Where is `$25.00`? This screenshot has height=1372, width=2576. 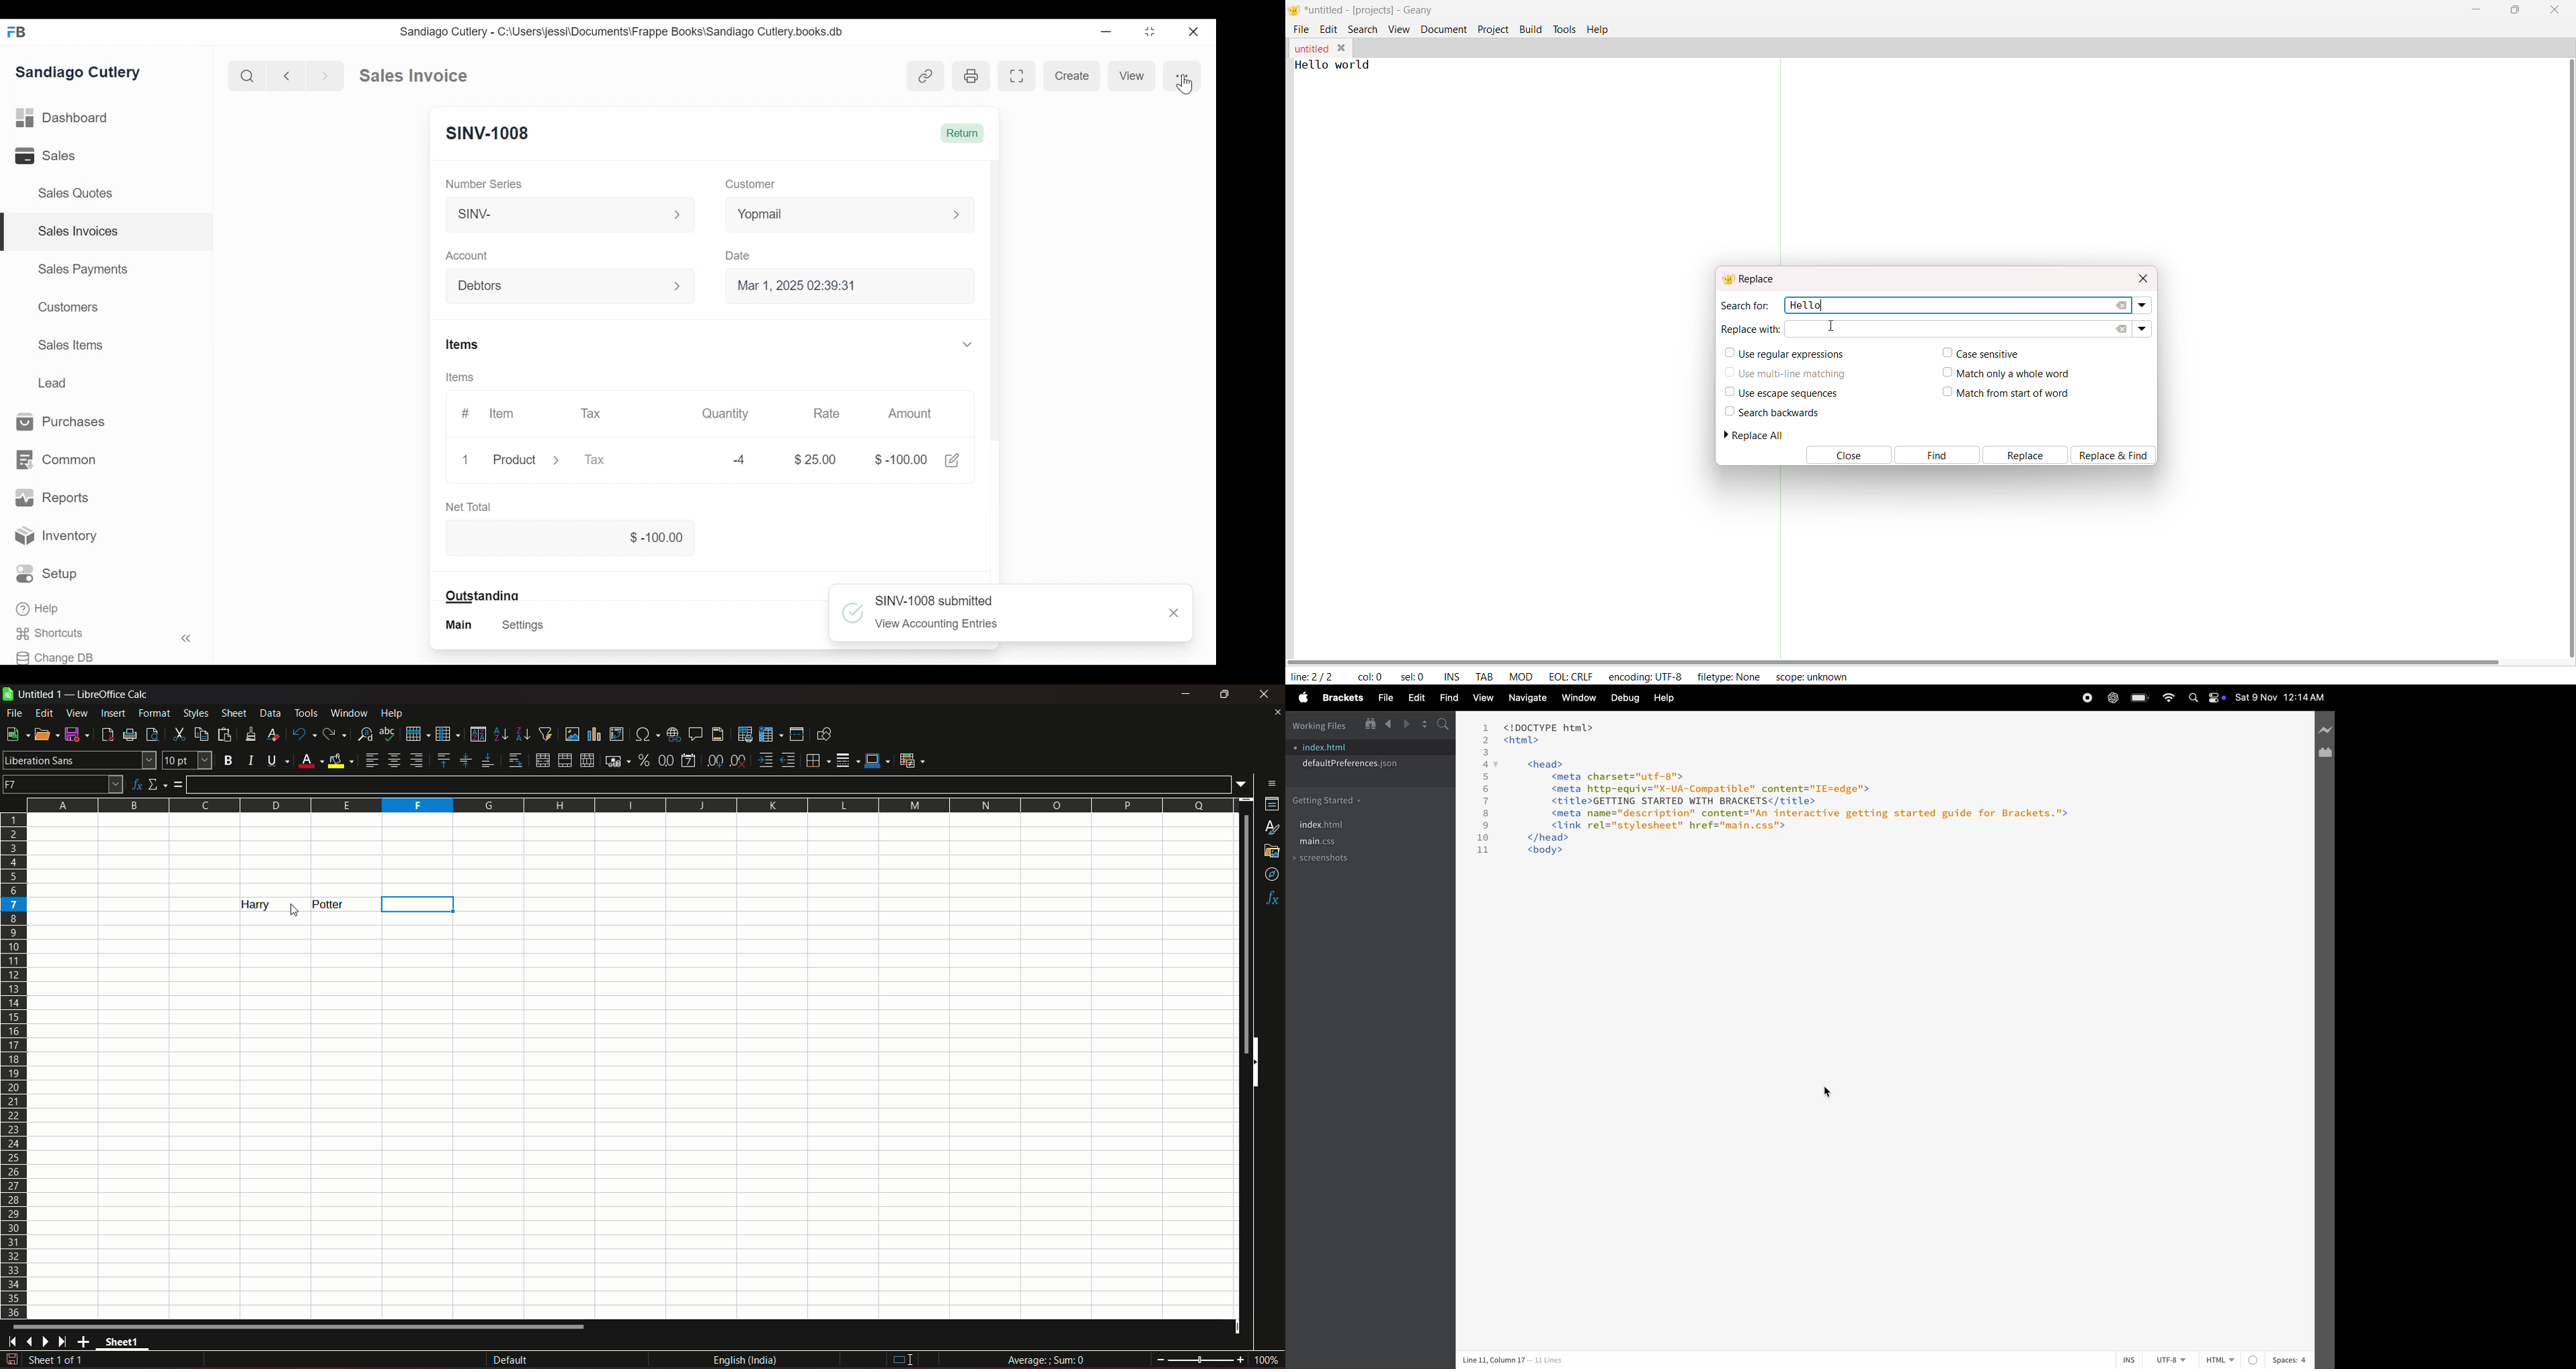 $25.00 is located at coordinates (817, 461).